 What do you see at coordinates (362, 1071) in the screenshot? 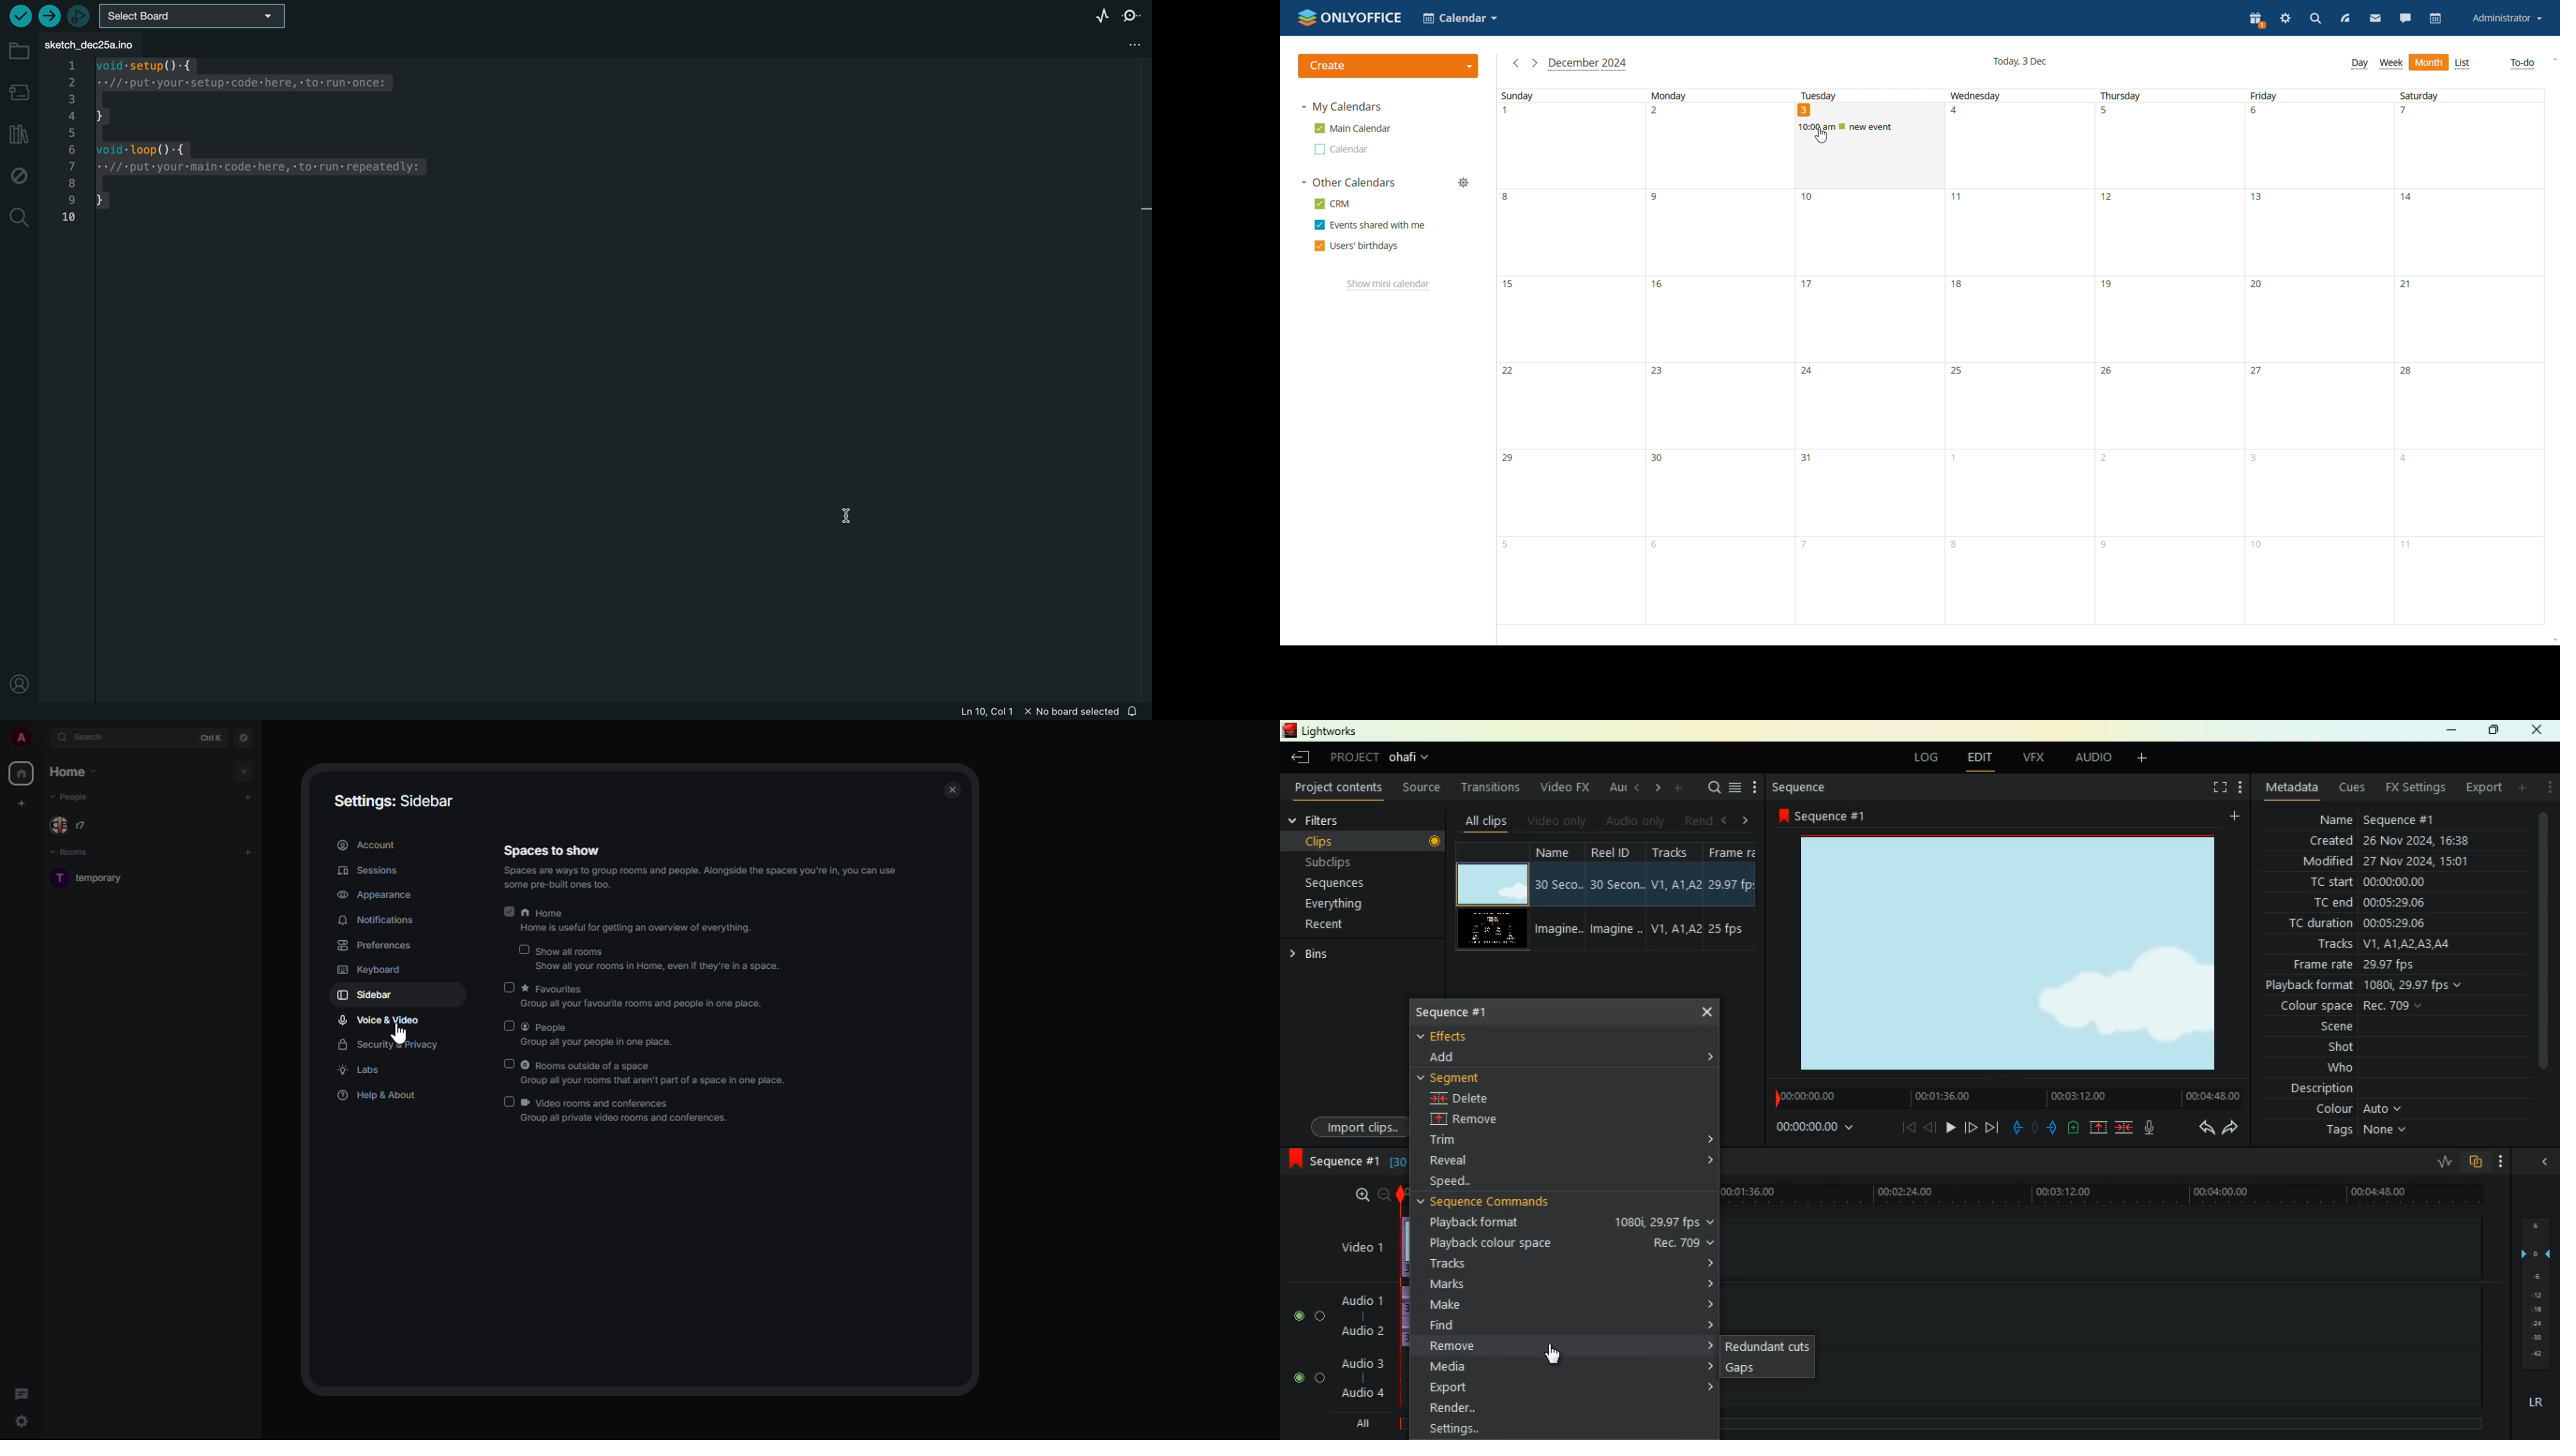
I see `labs` at bounding box center [362, 1071].